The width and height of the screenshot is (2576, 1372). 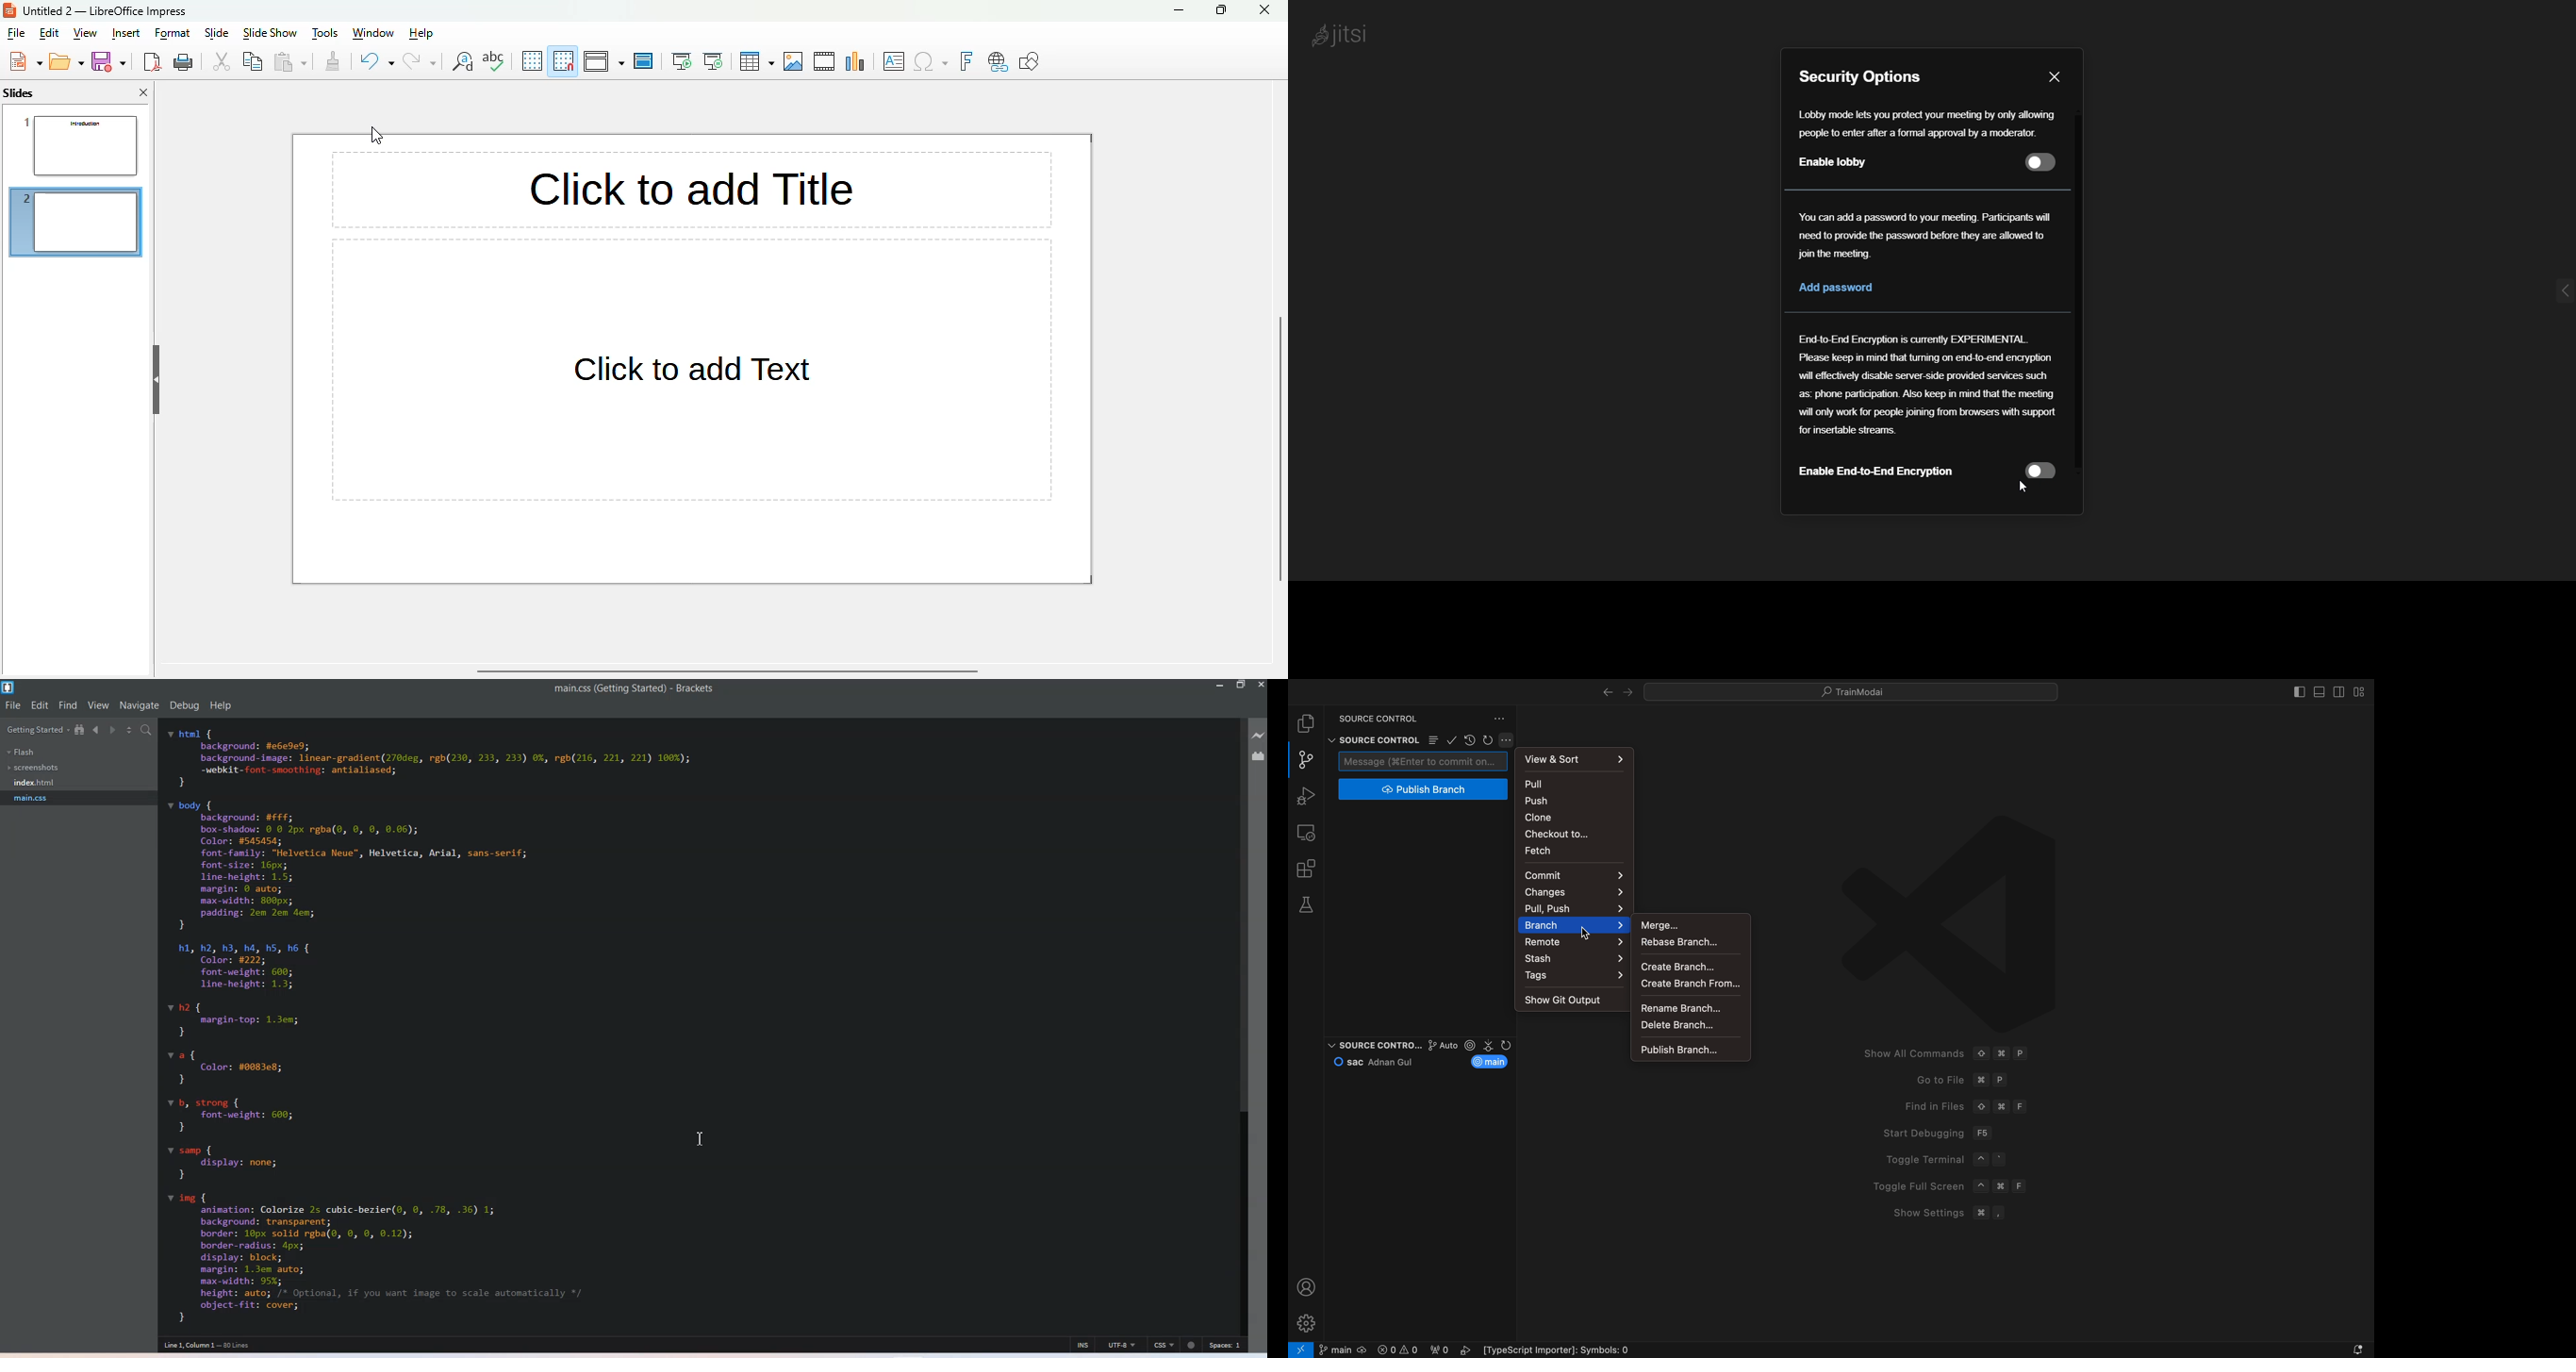 I want to click on Screenshots, so click(x=34, y=768).